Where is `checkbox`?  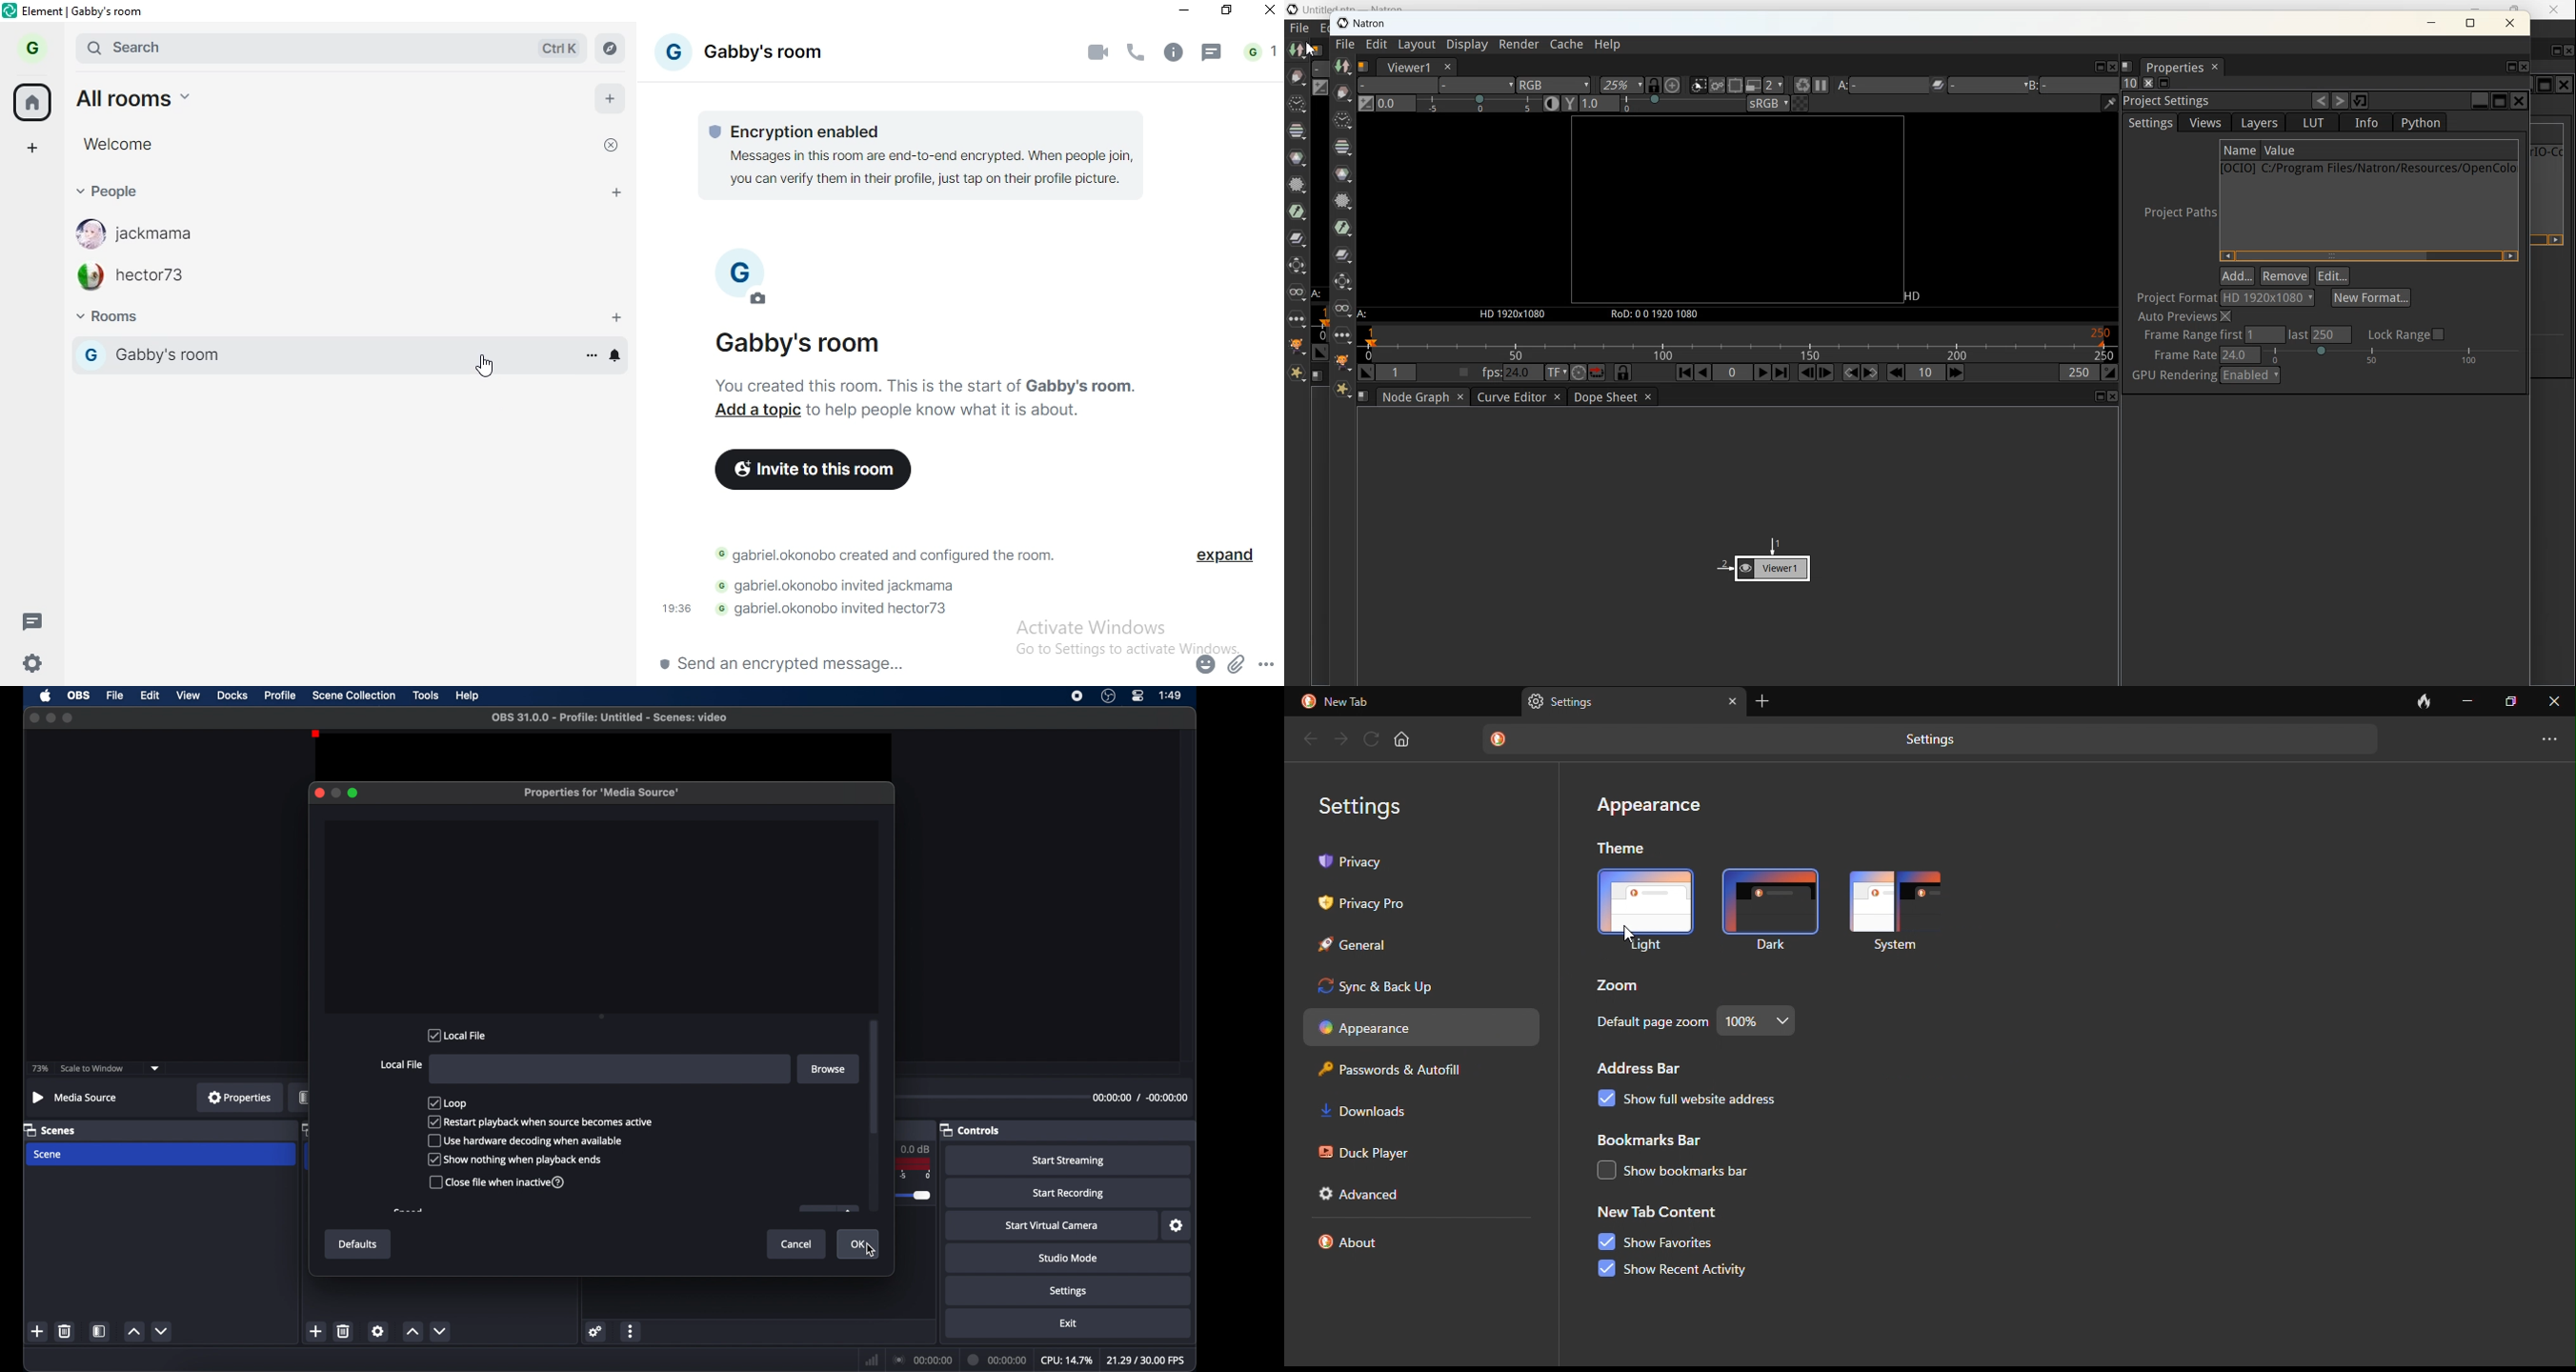 checkbox is located at coordinates (540, 1122).